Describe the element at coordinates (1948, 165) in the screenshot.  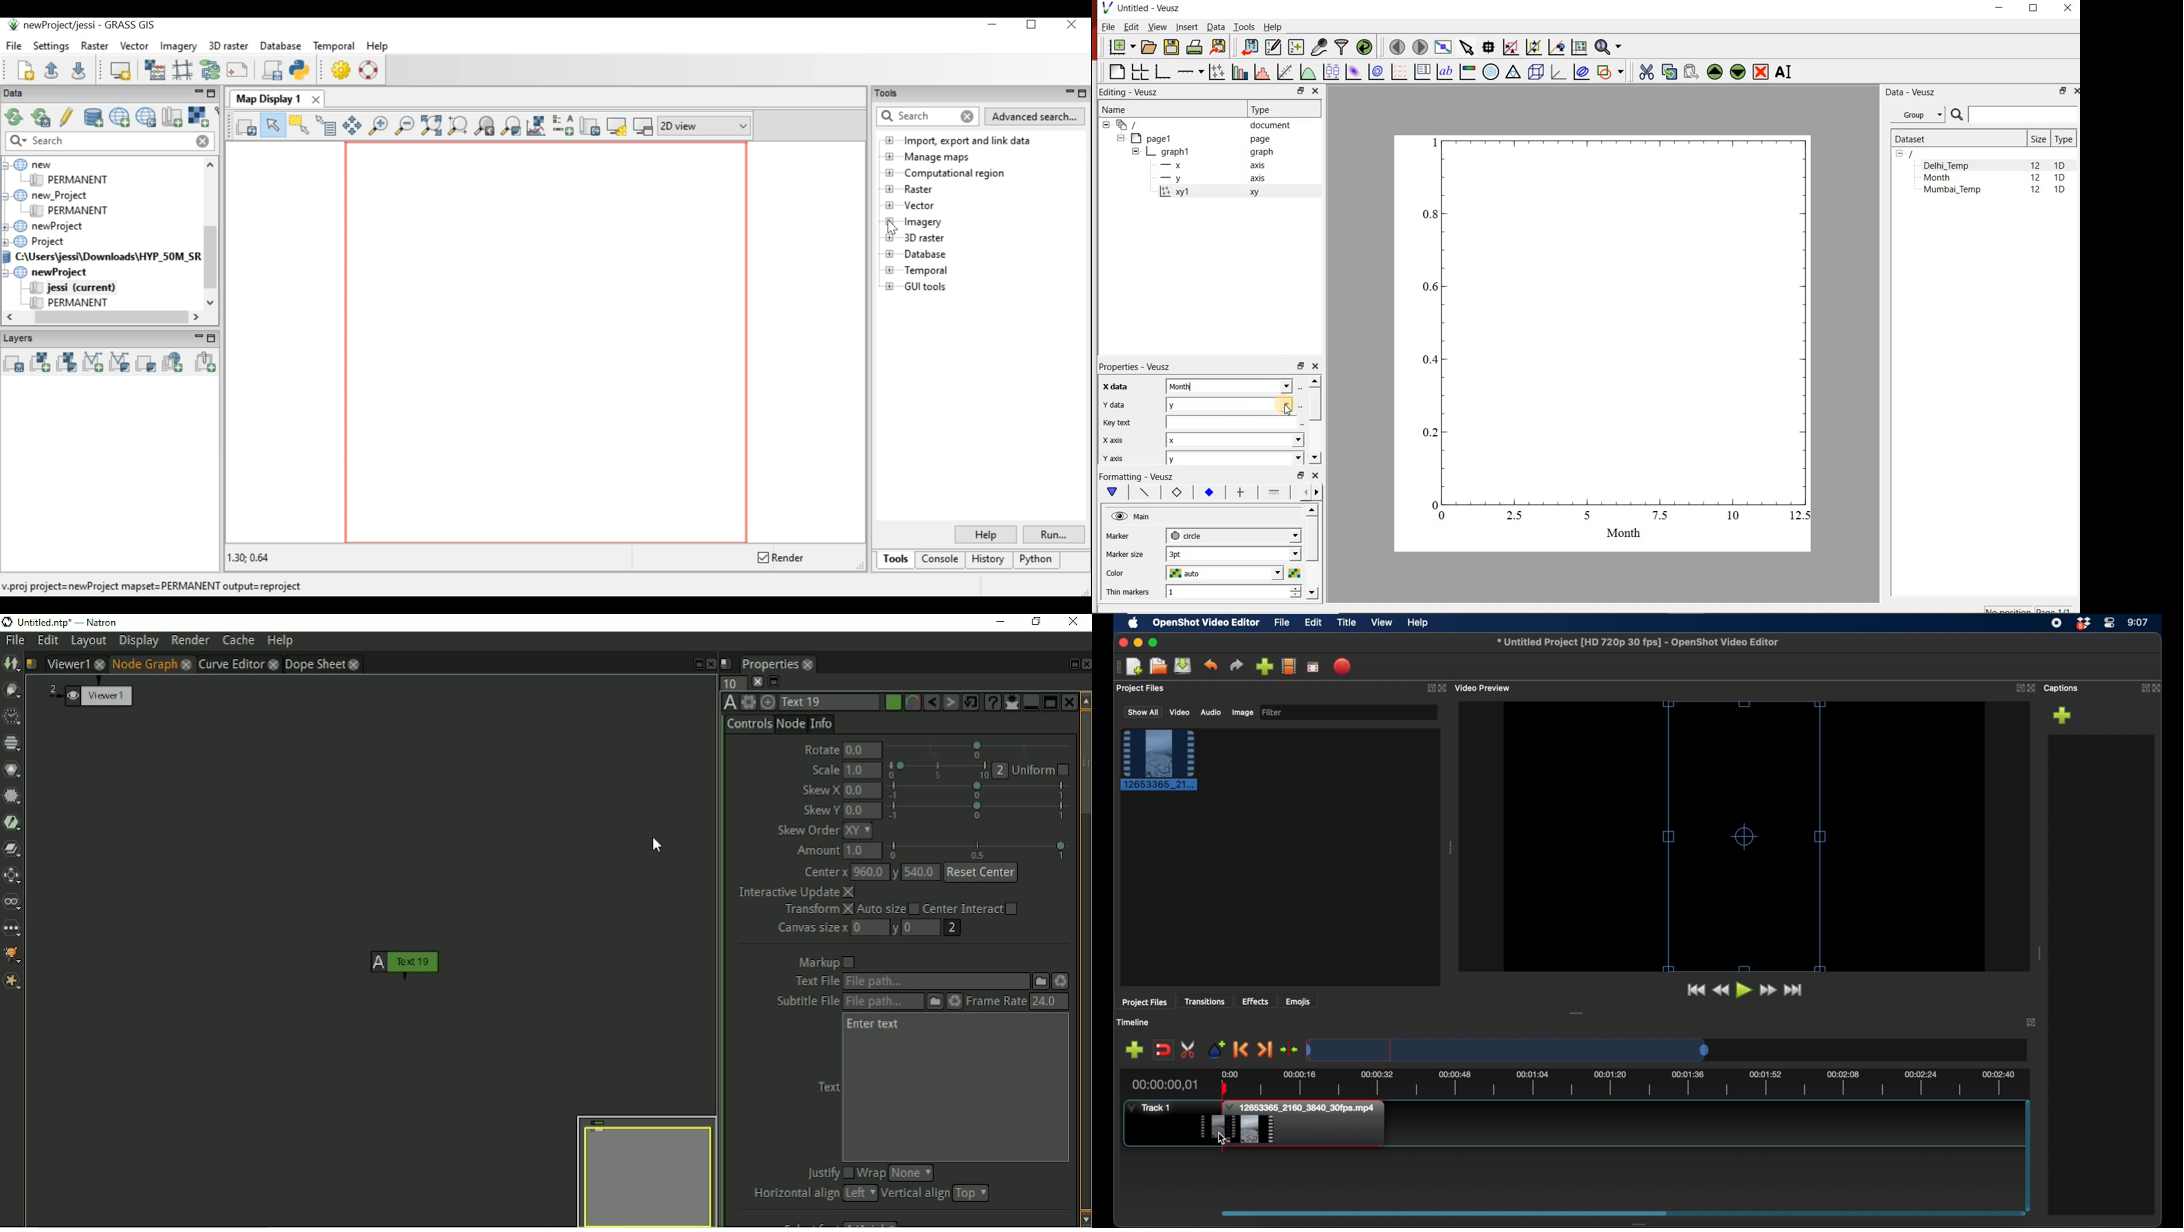
I see `Delhi_Temp` at that location.